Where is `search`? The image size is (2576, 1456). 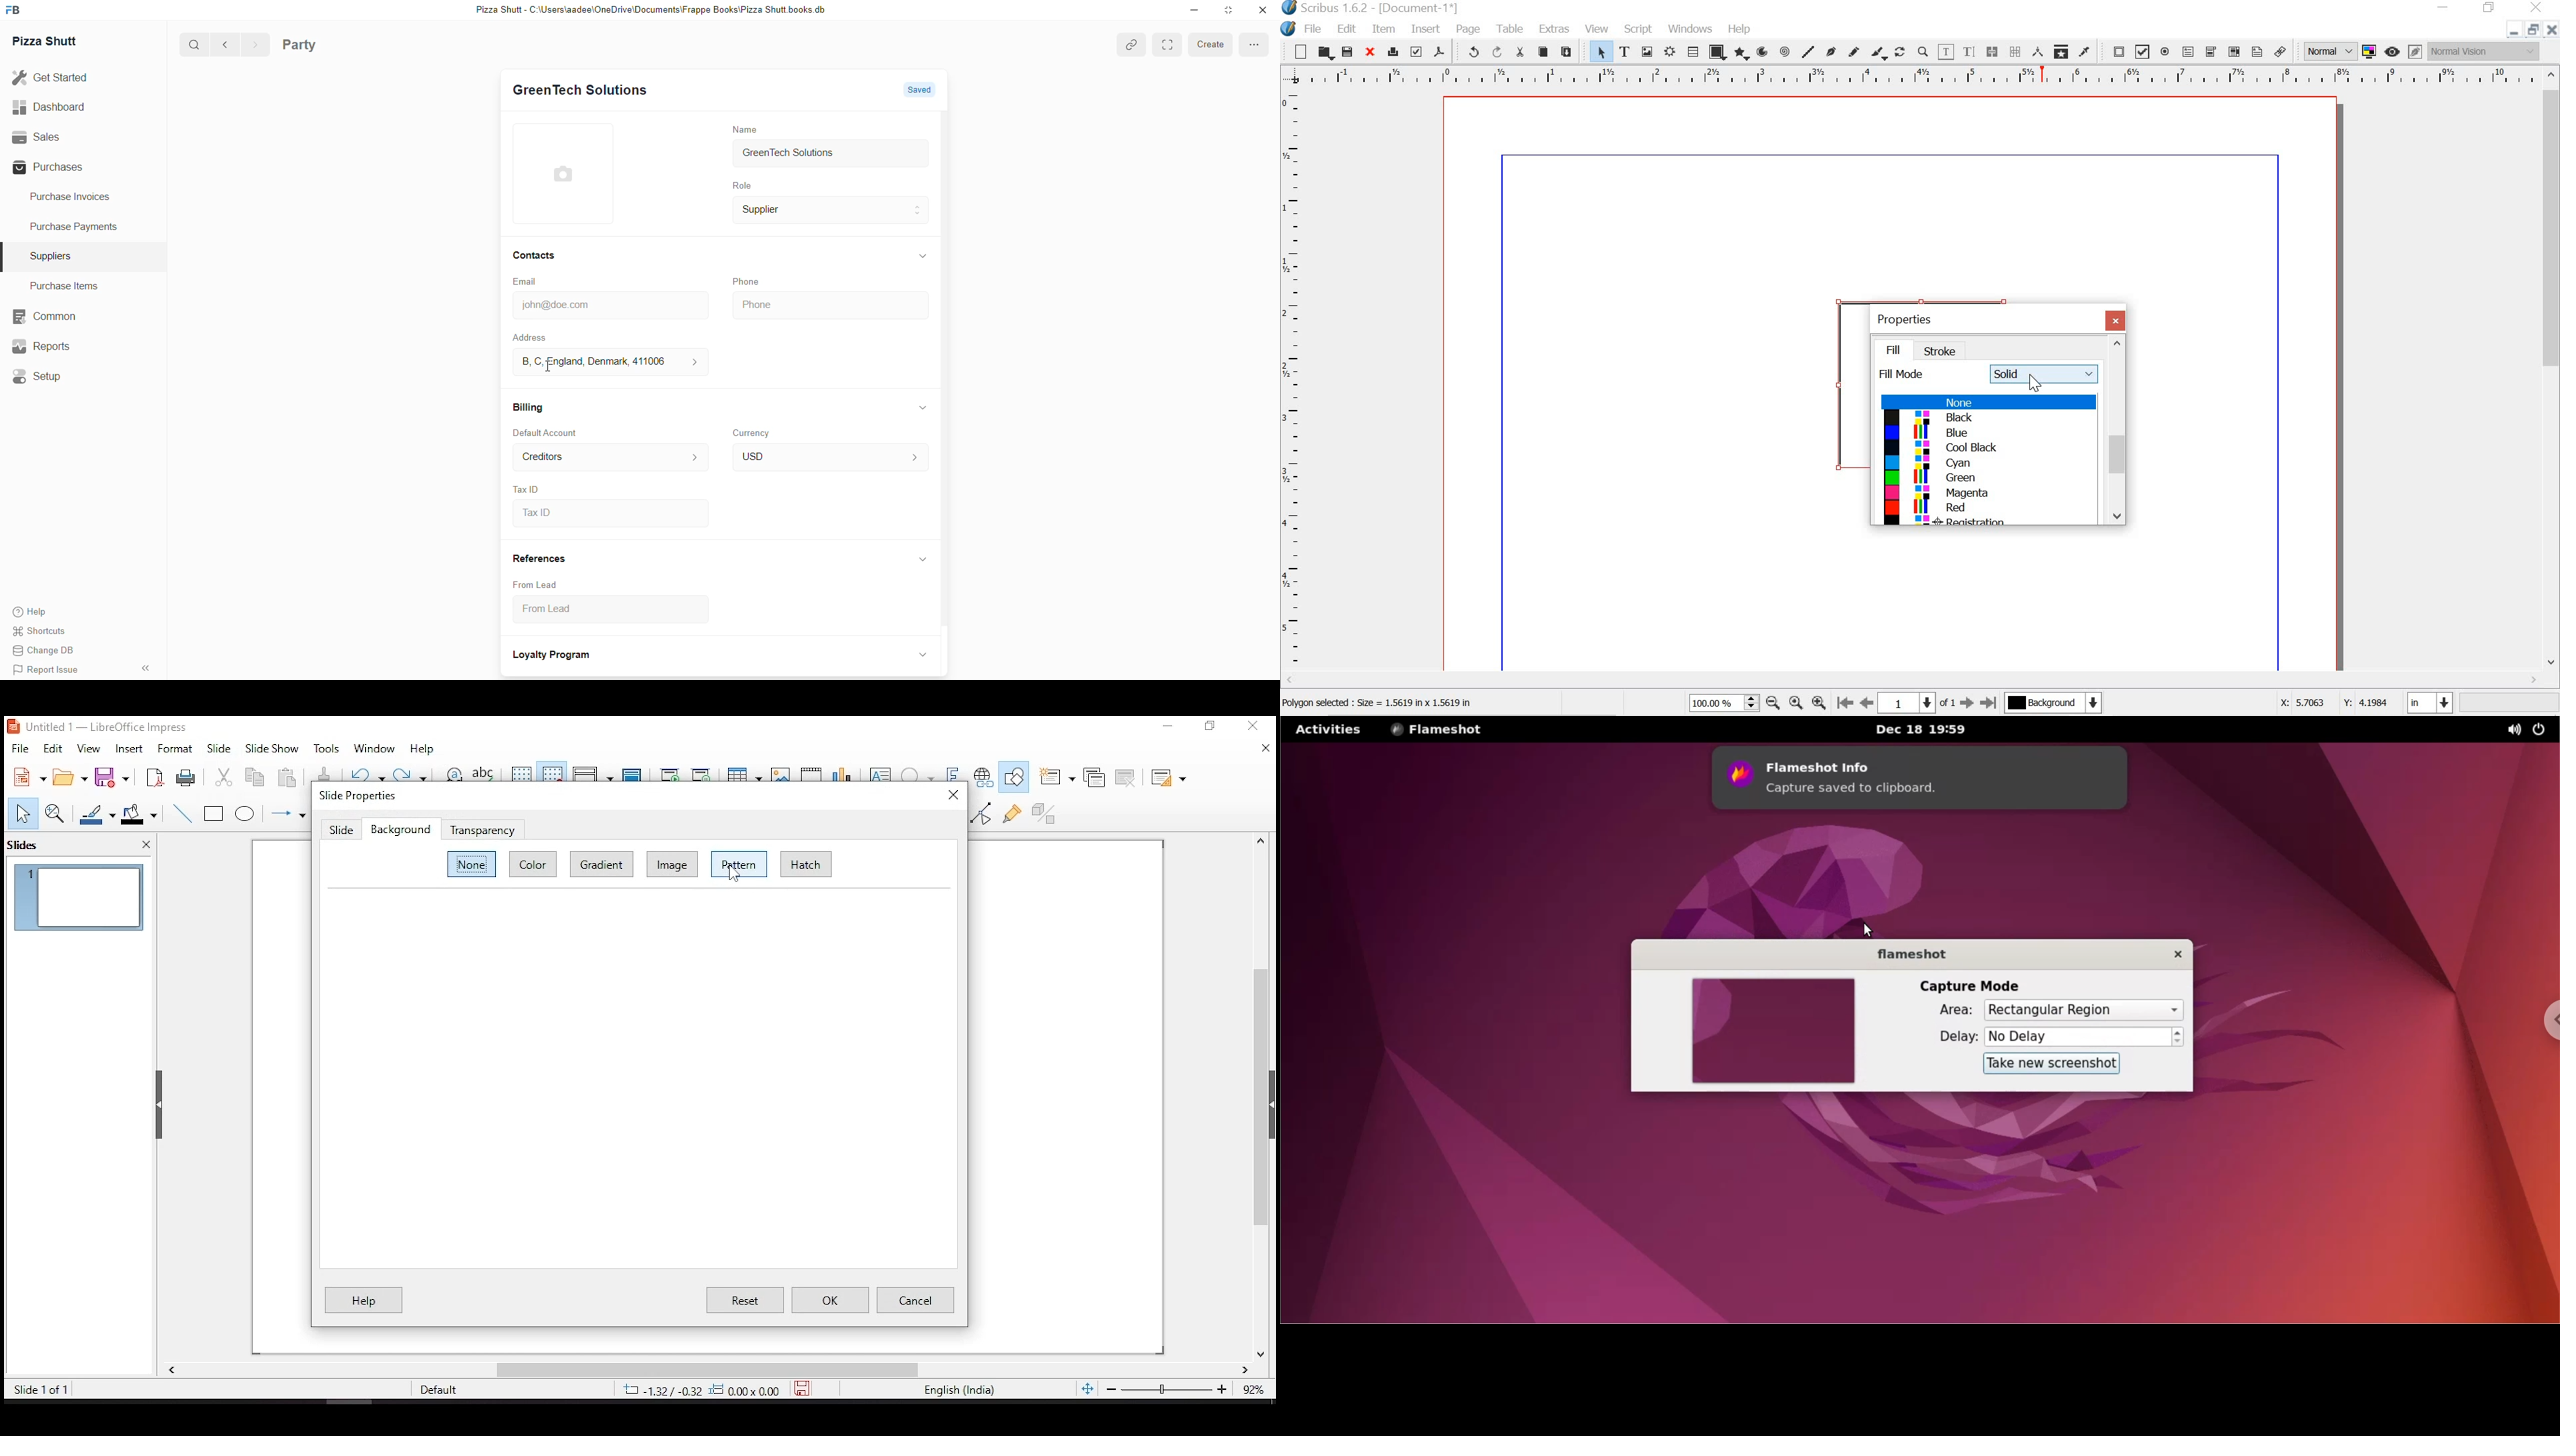 search is located at coordinates (189, 45).